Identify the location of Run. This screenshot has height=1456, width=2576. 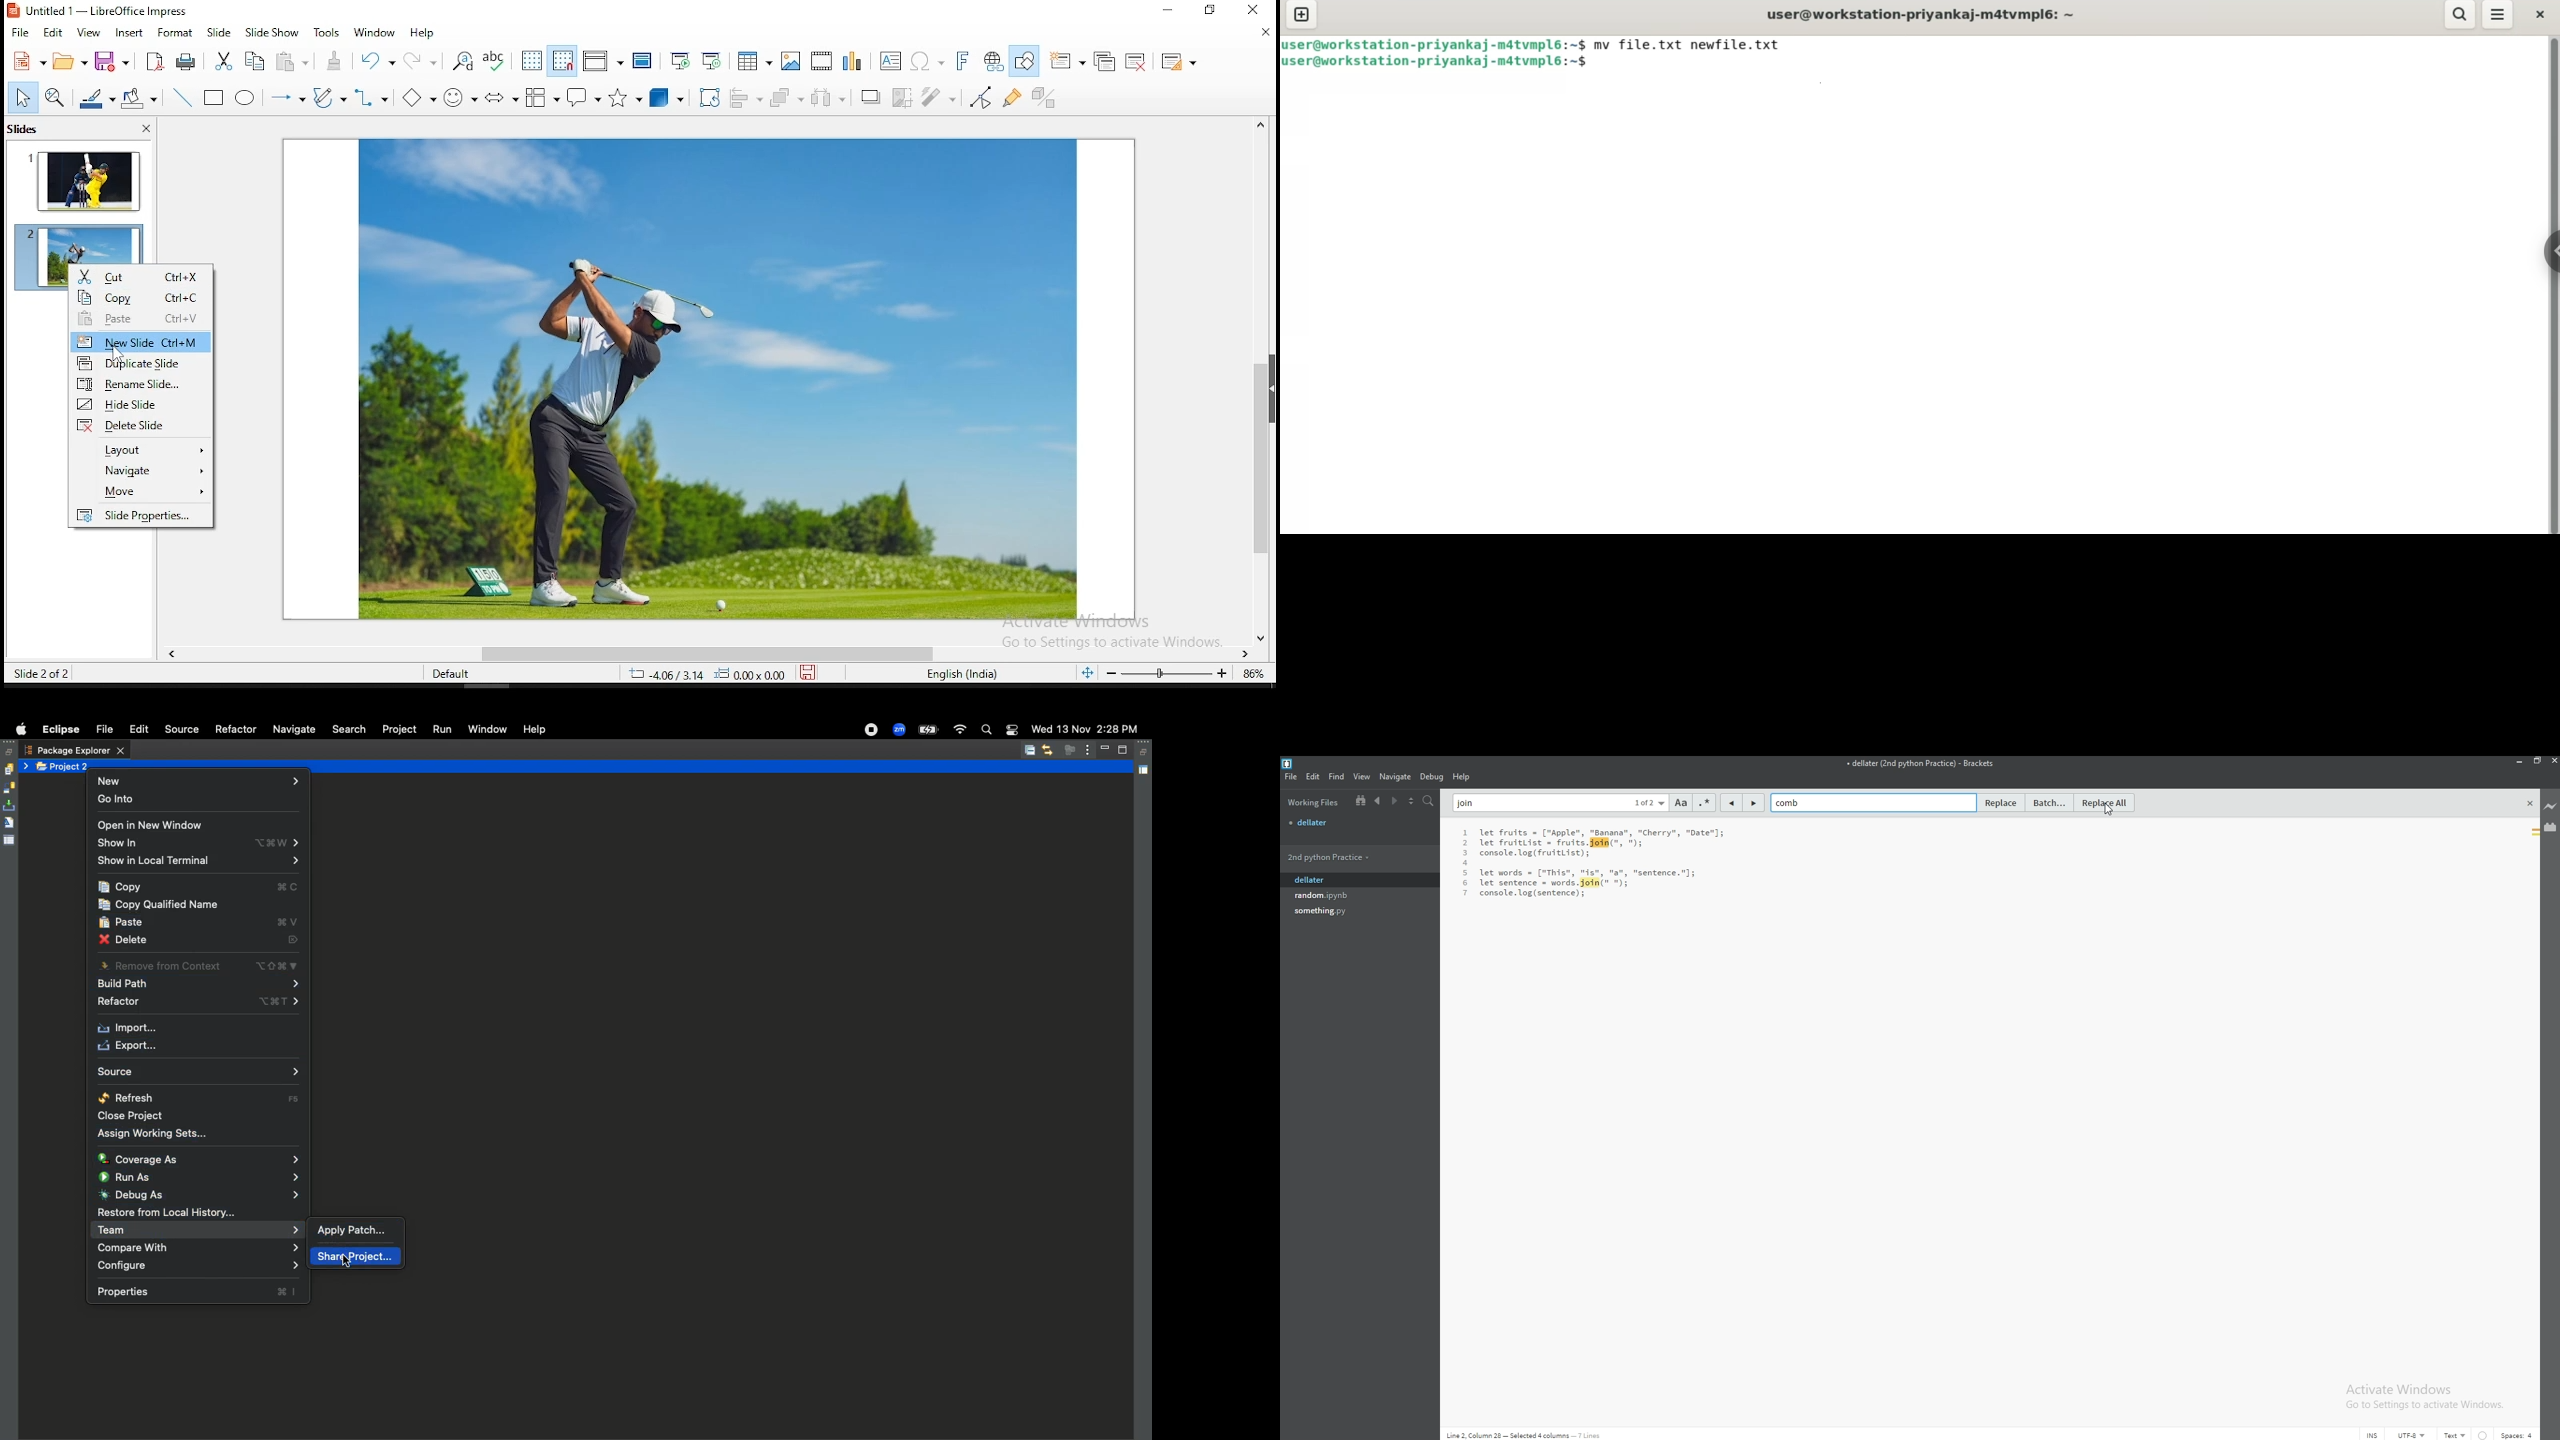
(441, 730).